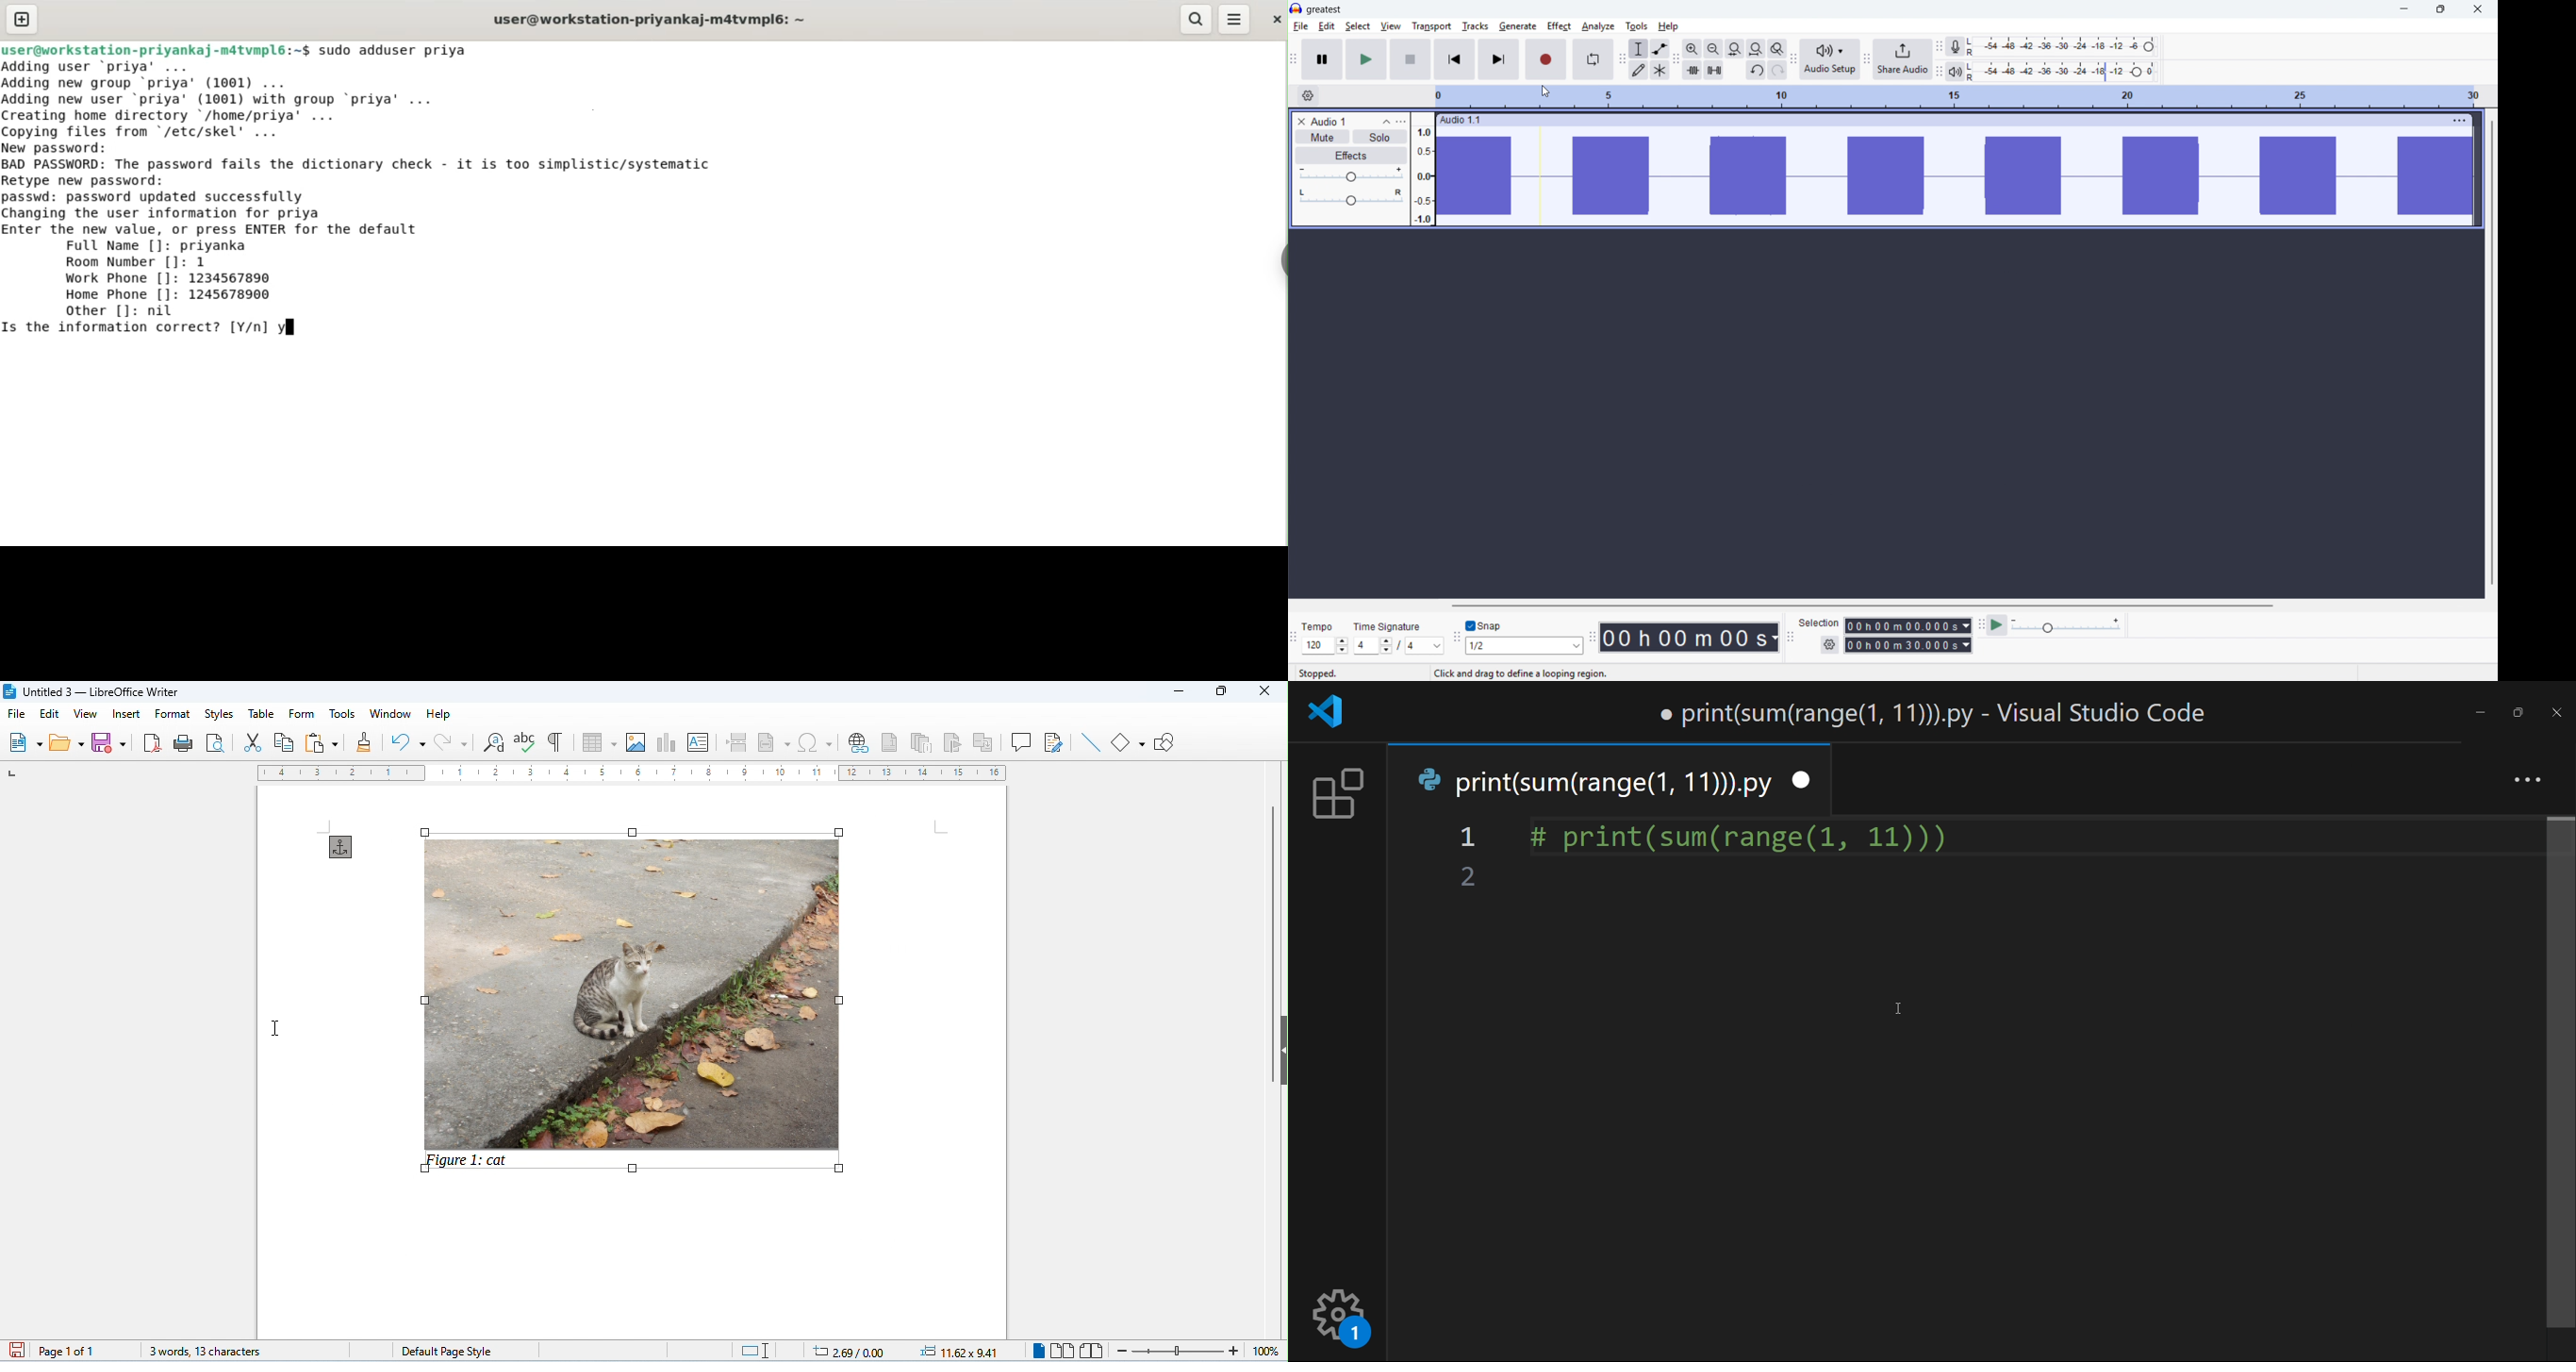  Describe the element at coordinates (343, 712) in the screenshot. I see `tools` at that location.